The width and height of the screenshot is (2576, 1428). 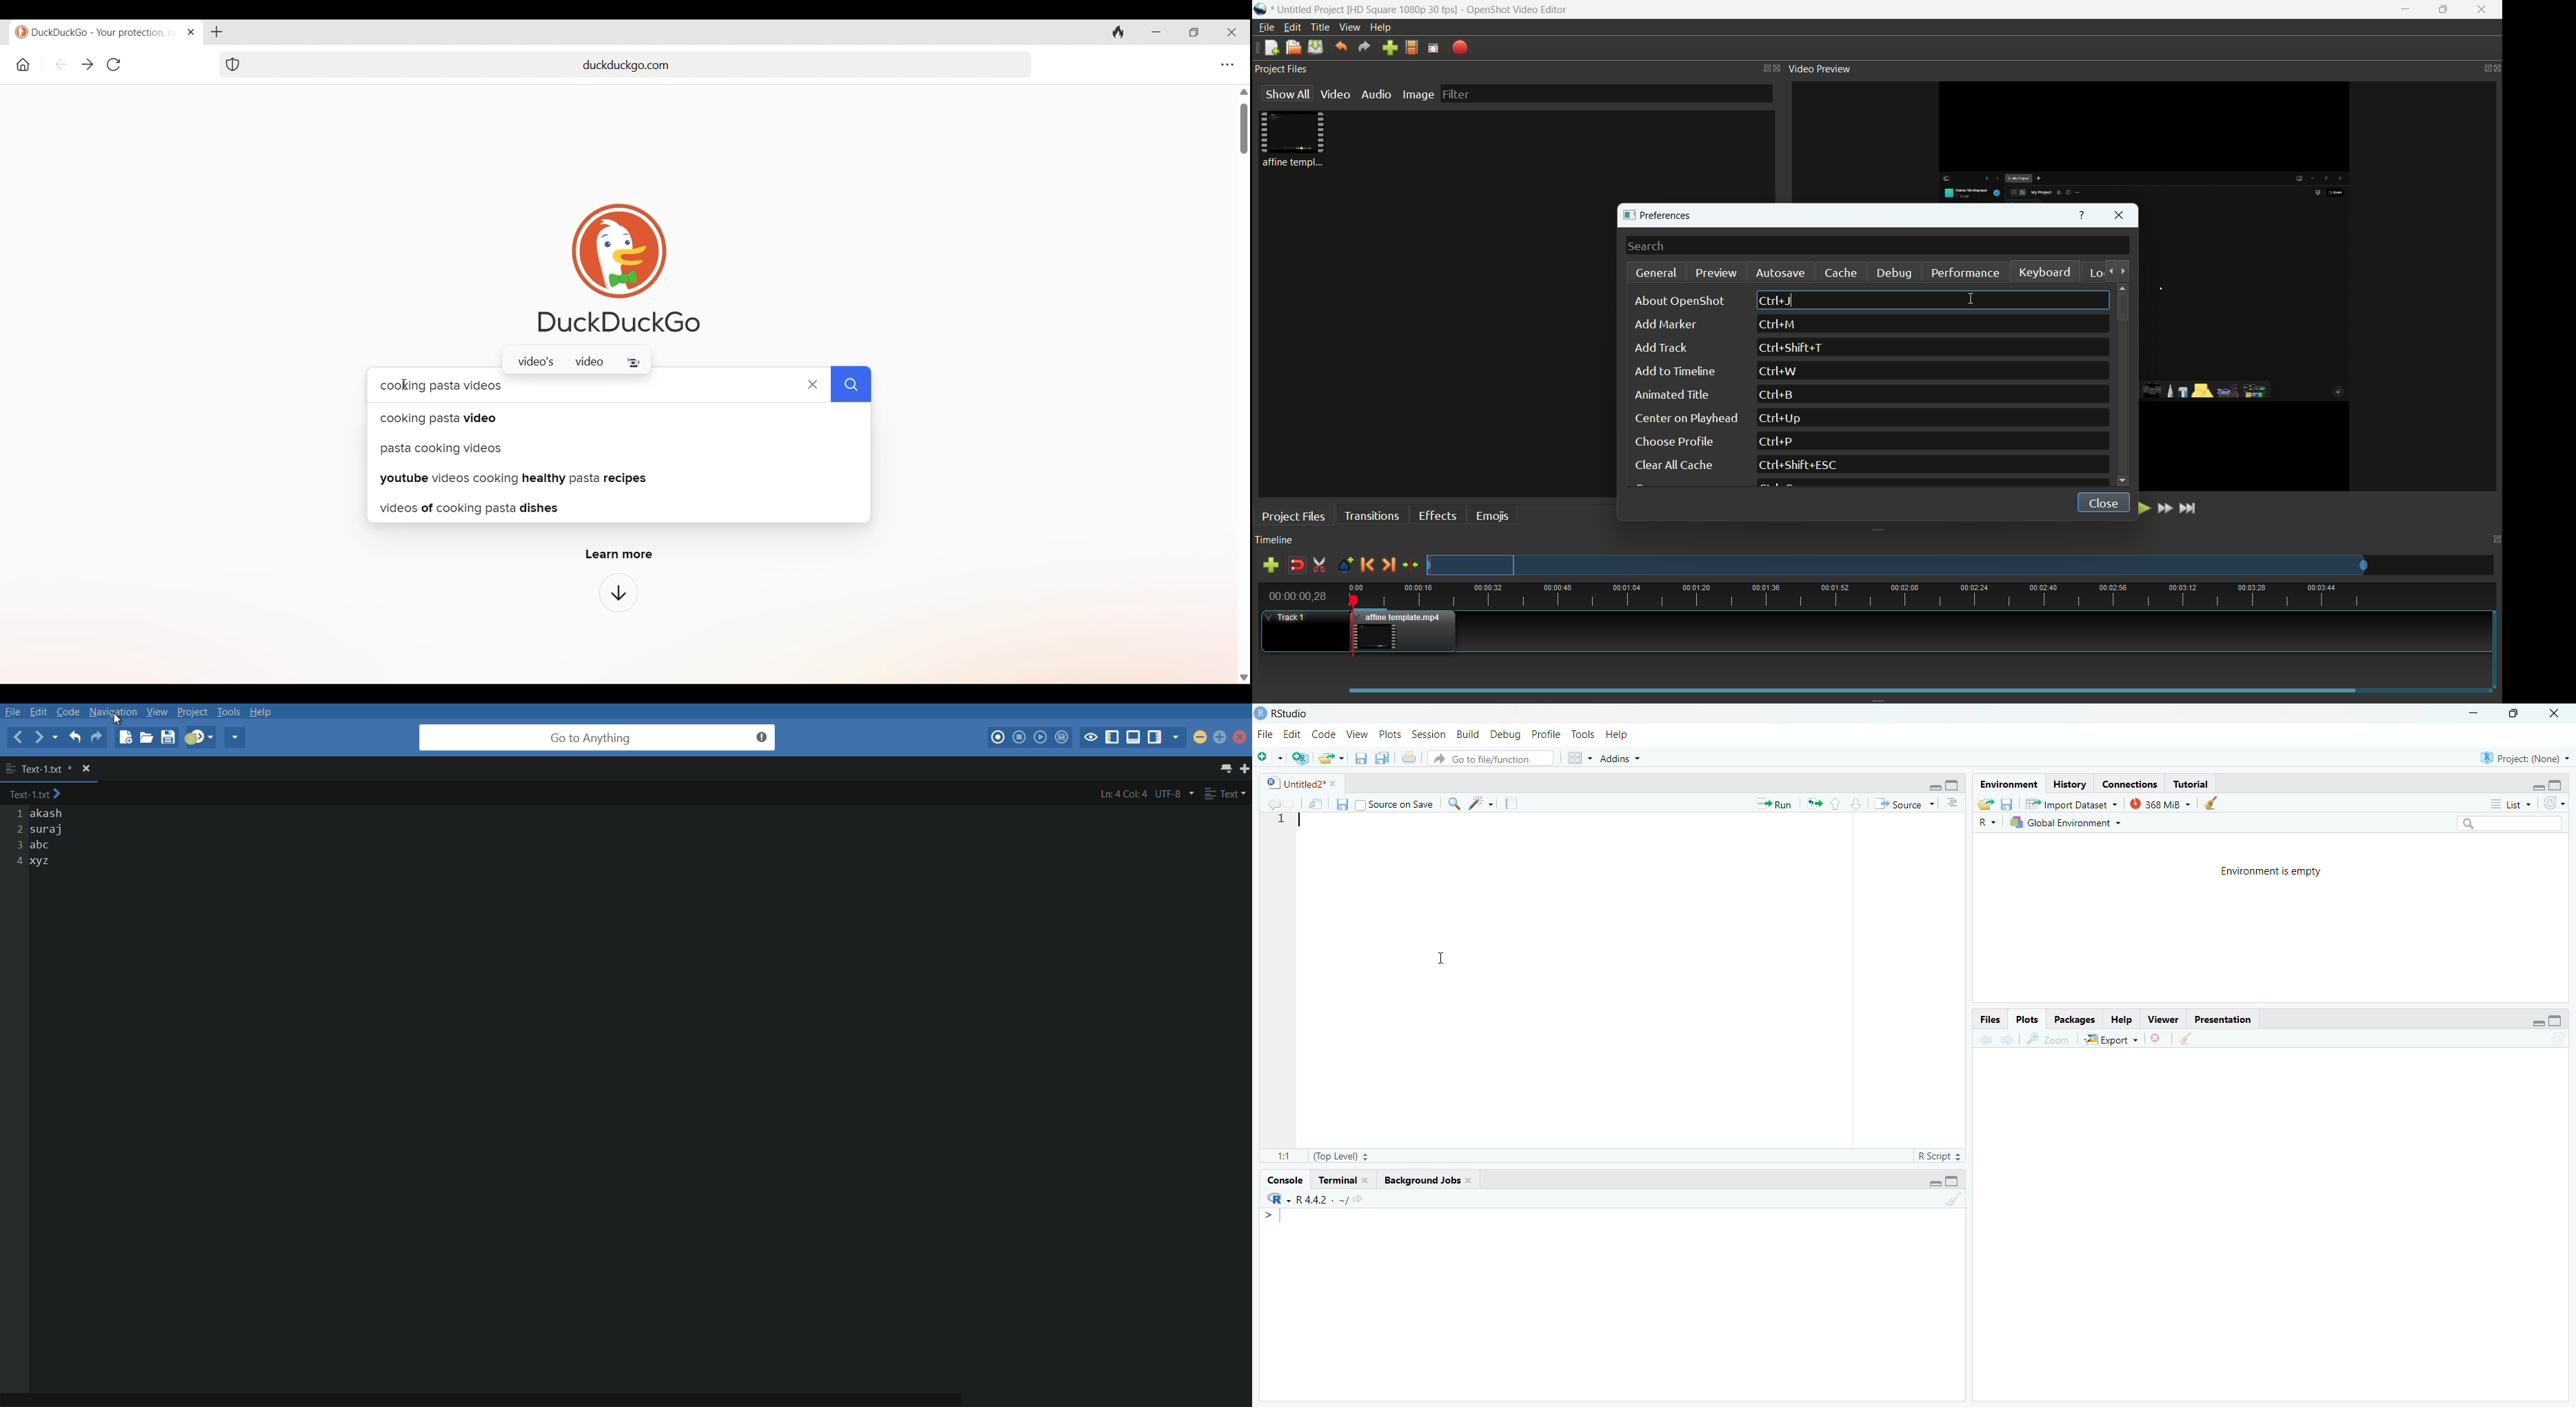 What do you see at coordinates (1955, 1181) in the screenshot?
I see `maximise` at bounding box center [1955, 1181].